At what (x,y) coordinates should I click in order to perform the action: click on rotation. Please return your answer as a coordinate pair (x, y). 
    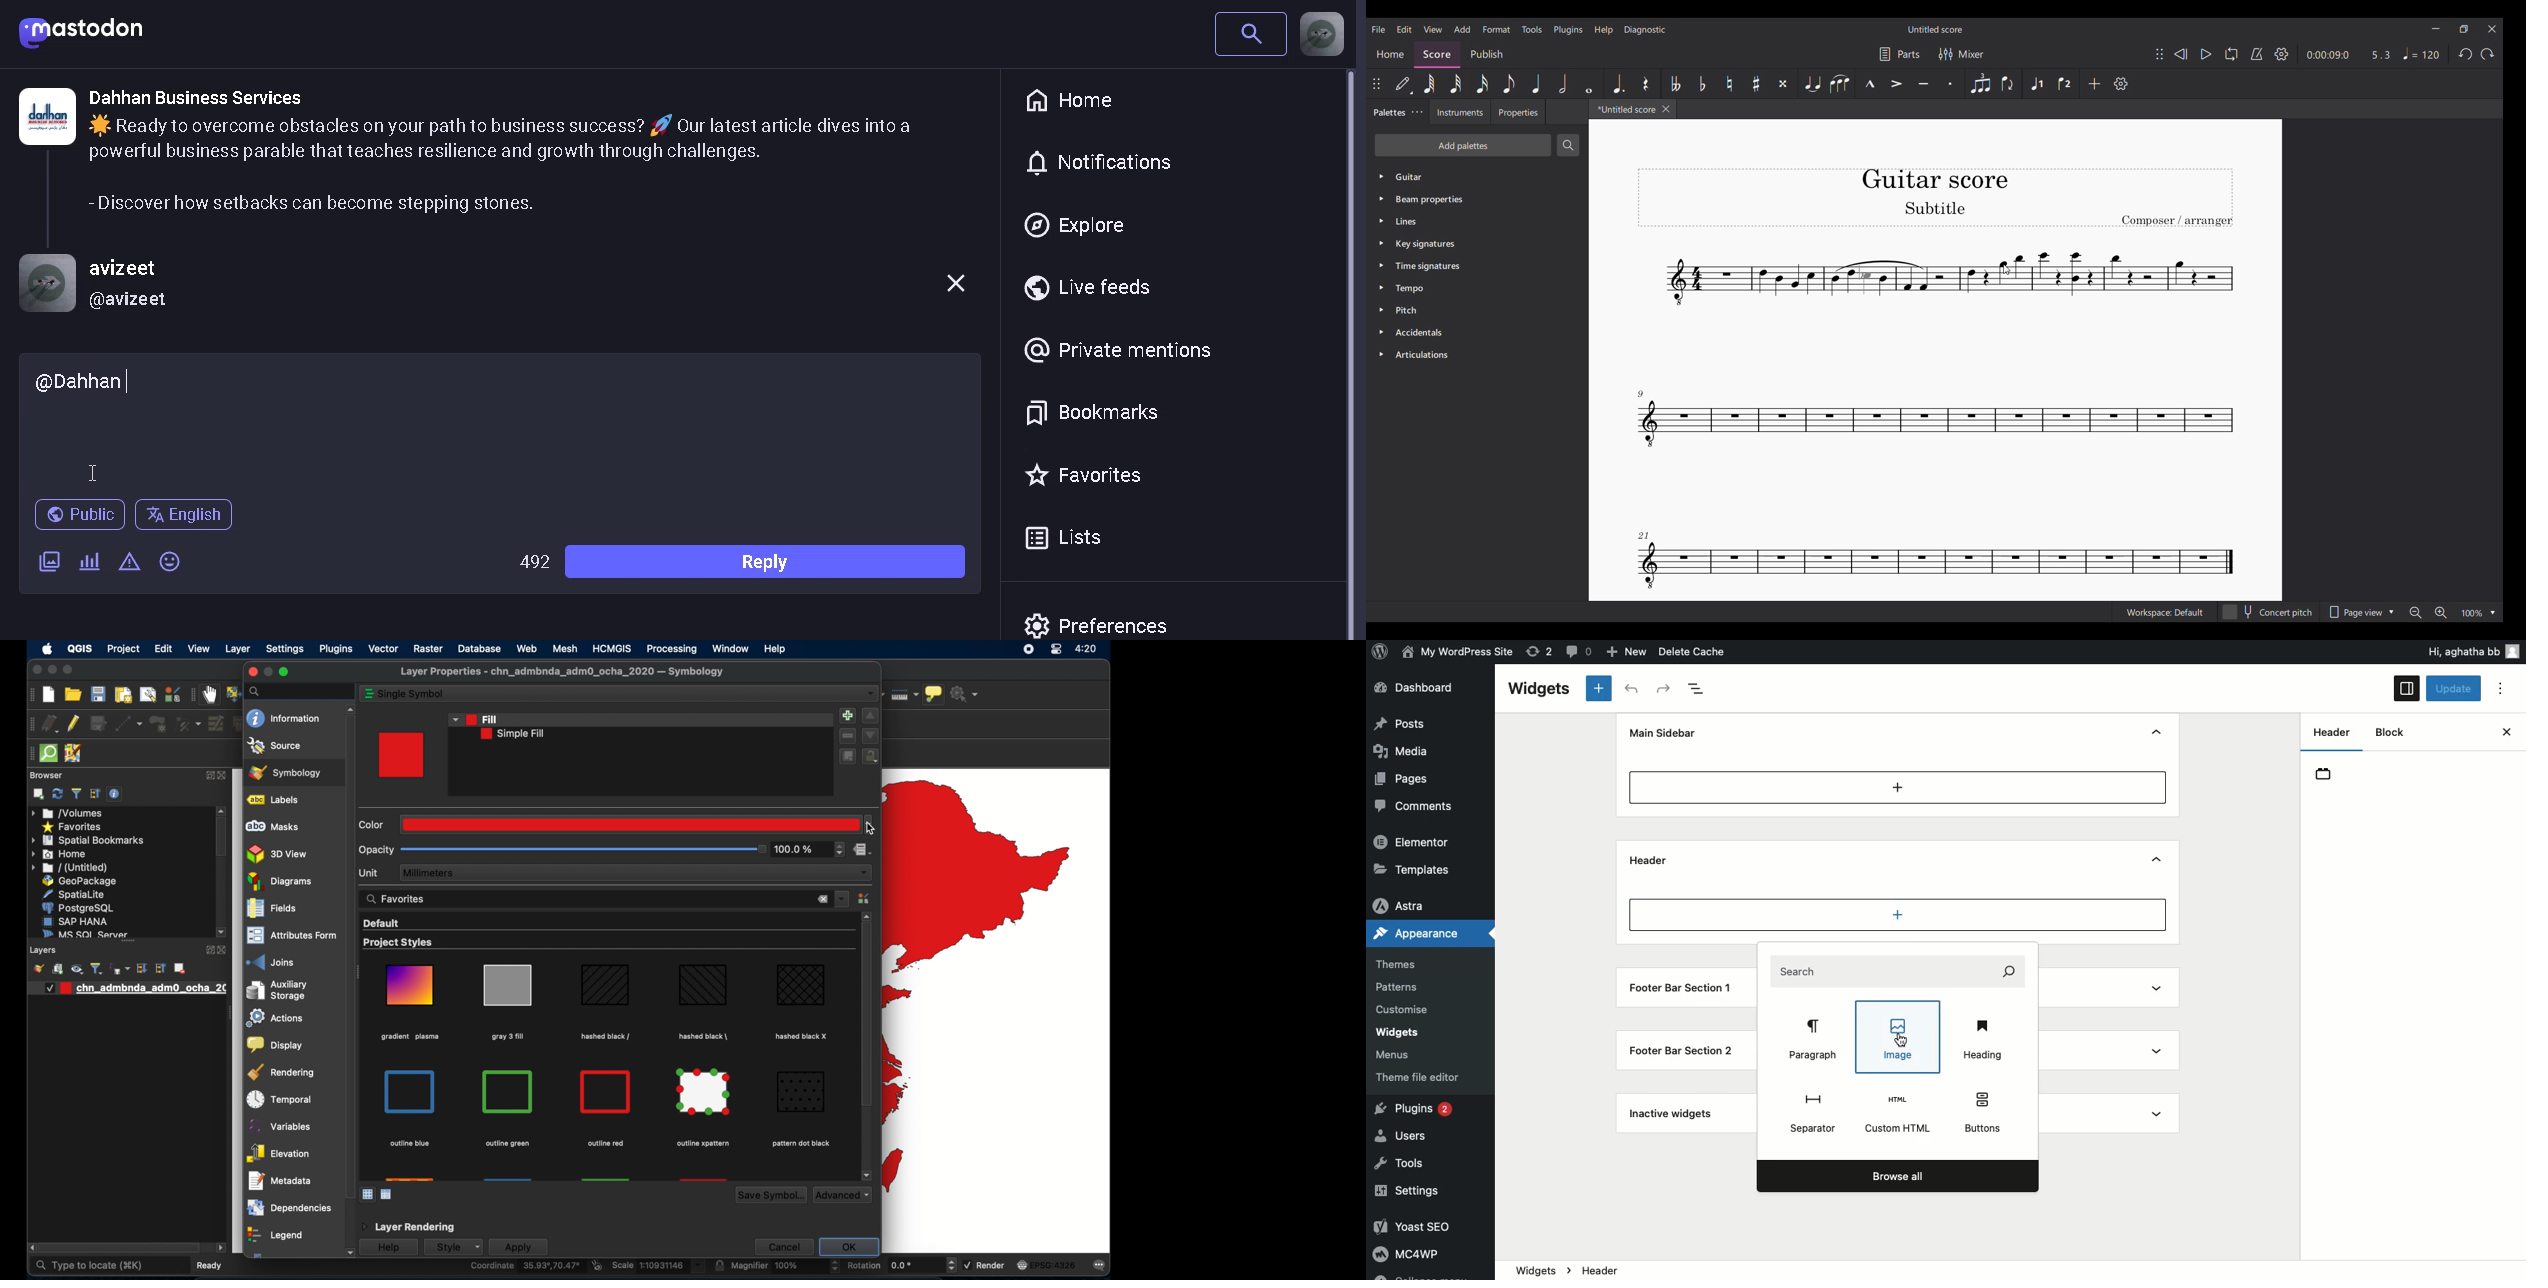
    Looking at the image, I should click on (894, 1267).